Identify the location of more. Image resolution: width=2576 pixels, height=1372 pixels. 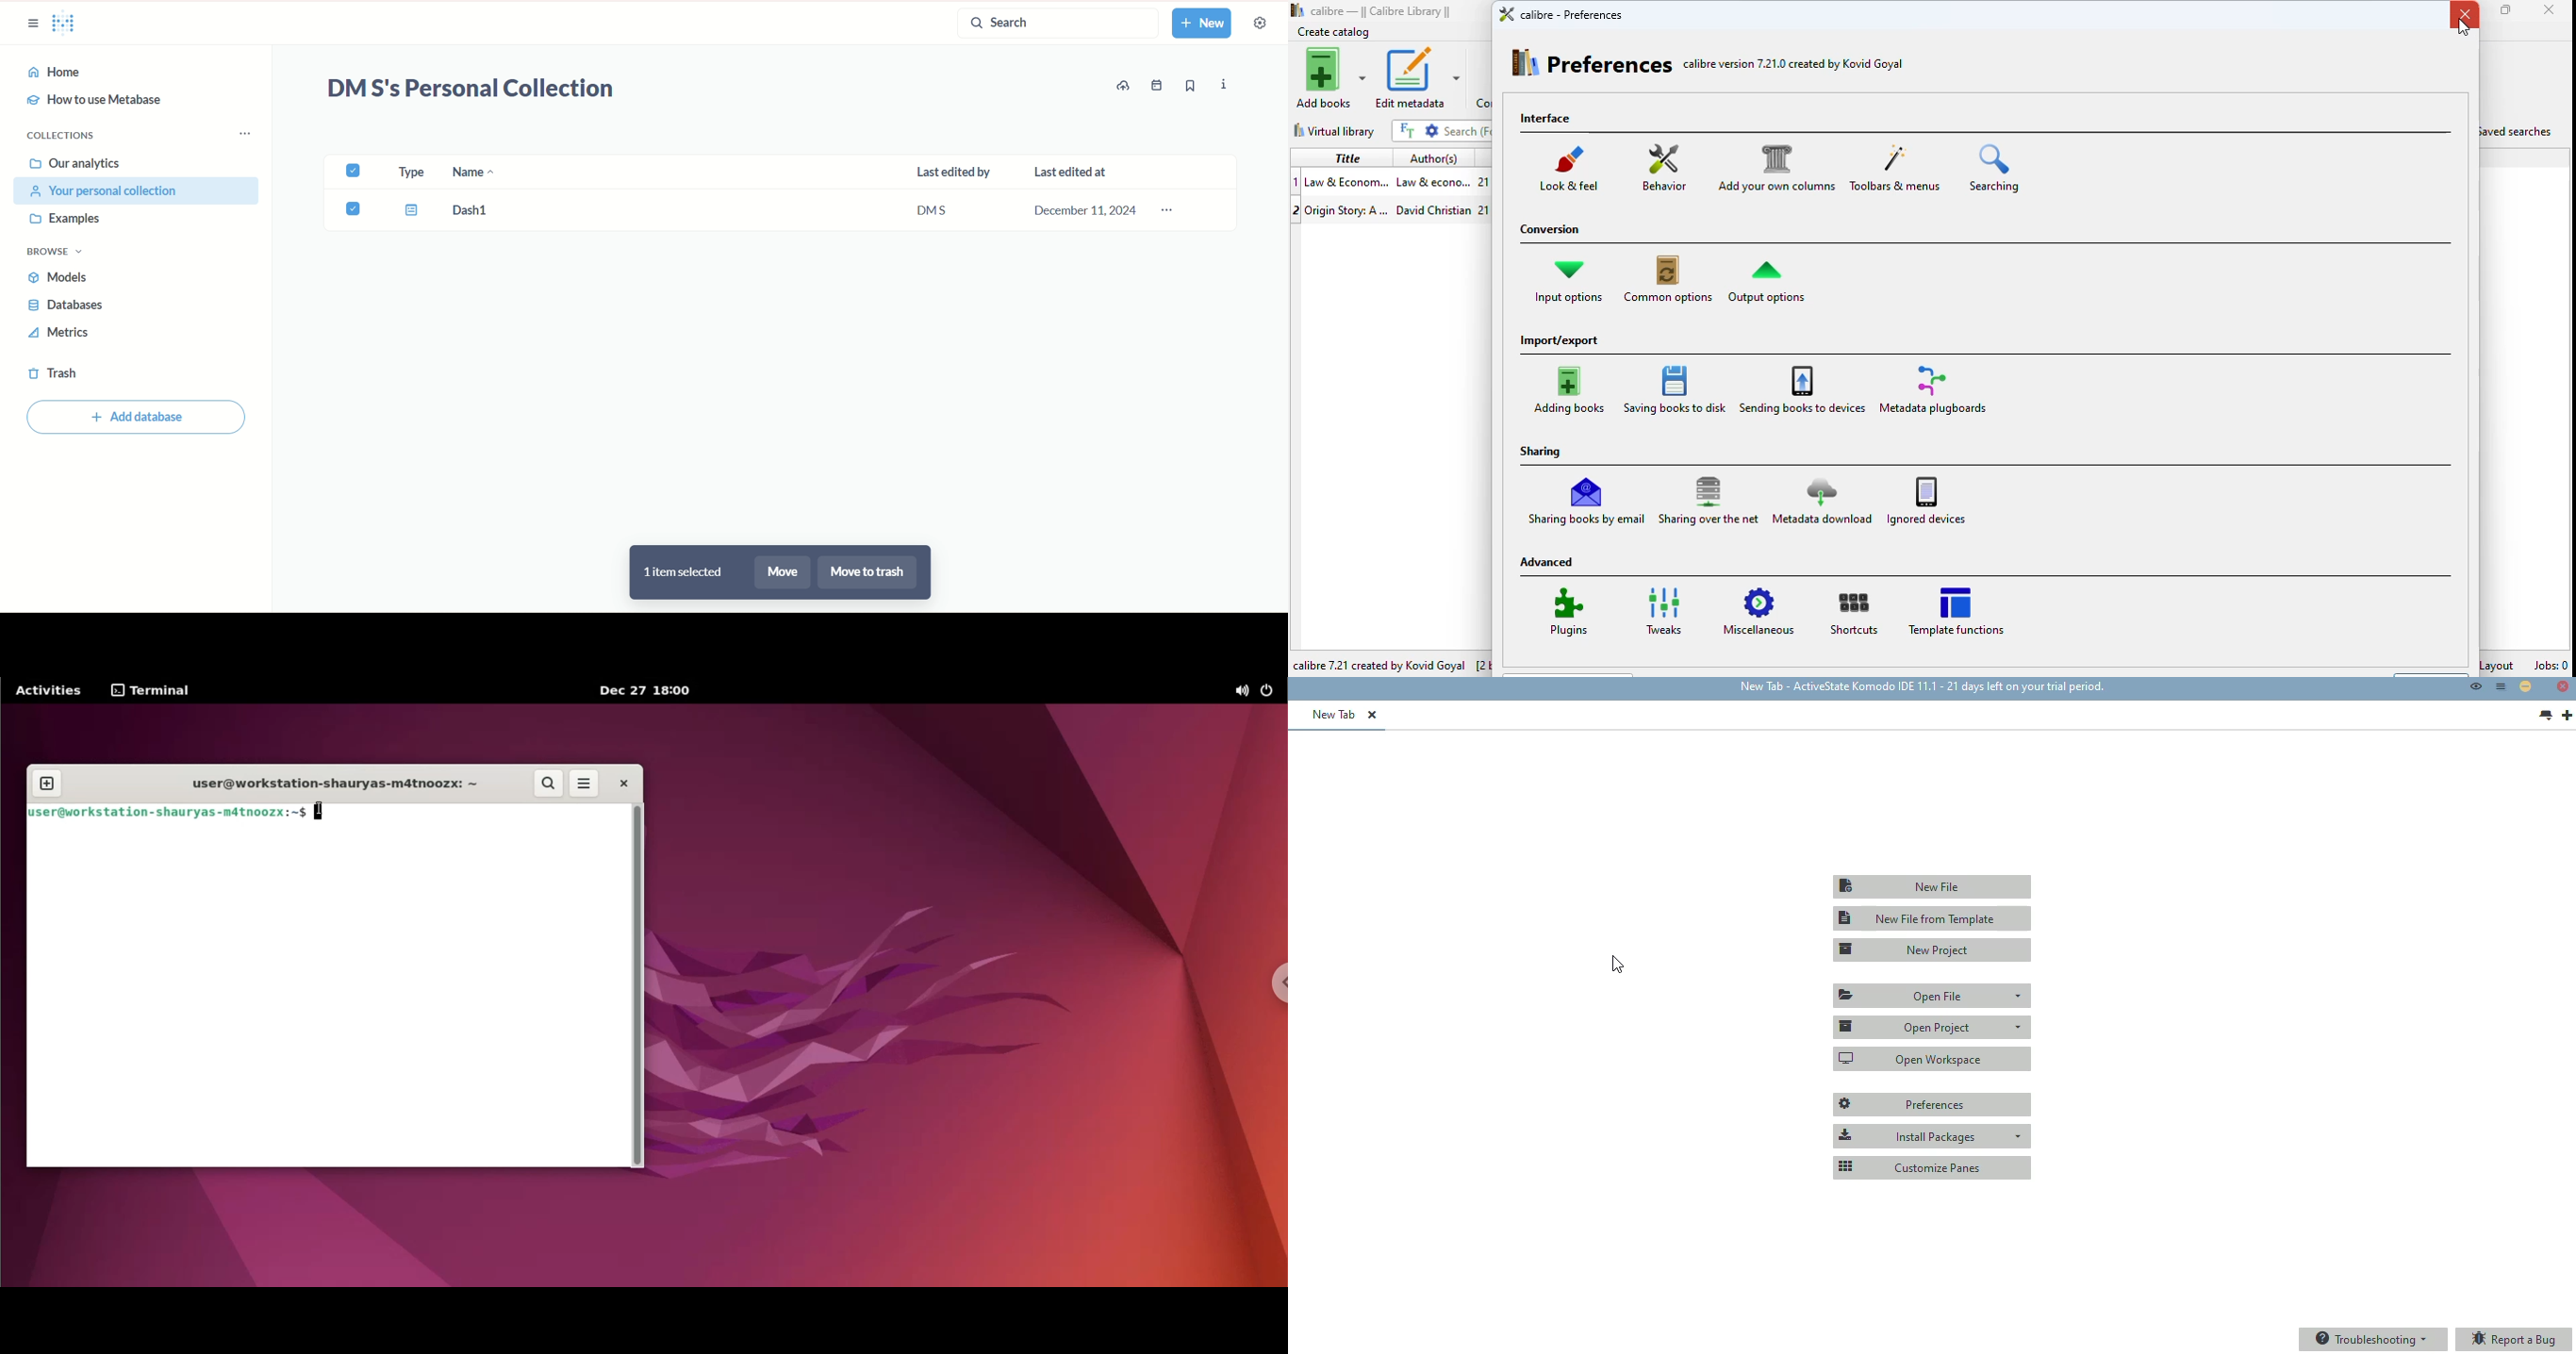
(784, 574).